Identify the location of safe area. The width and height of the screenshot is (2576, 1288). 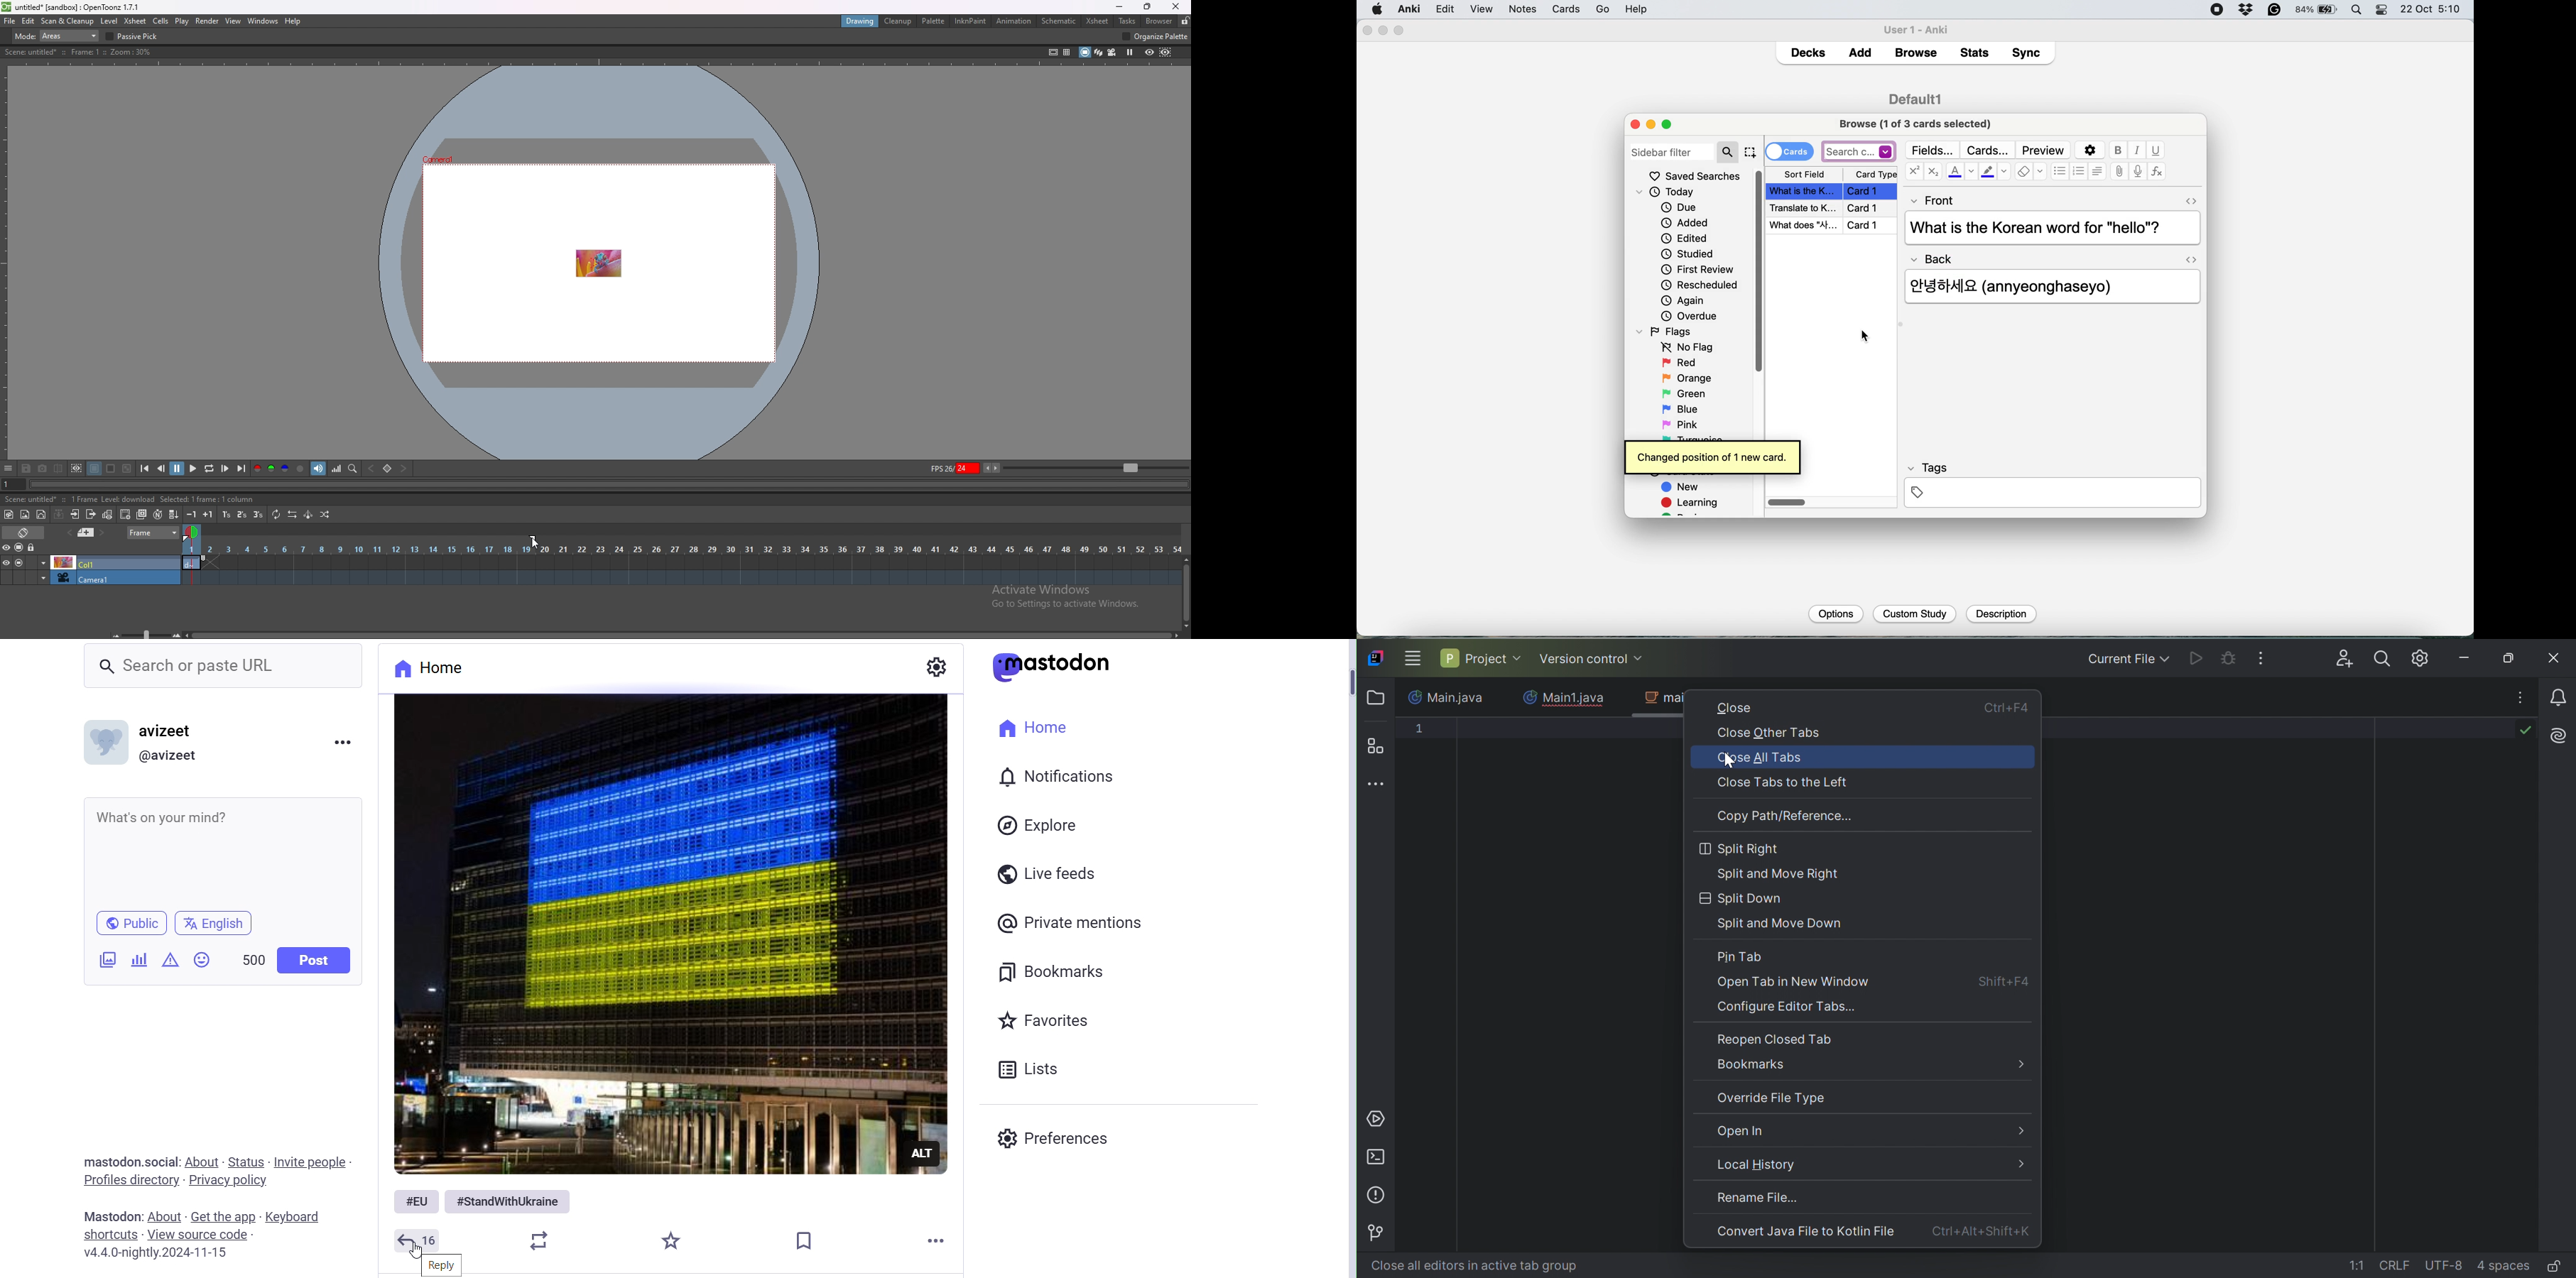
(1054, 52).